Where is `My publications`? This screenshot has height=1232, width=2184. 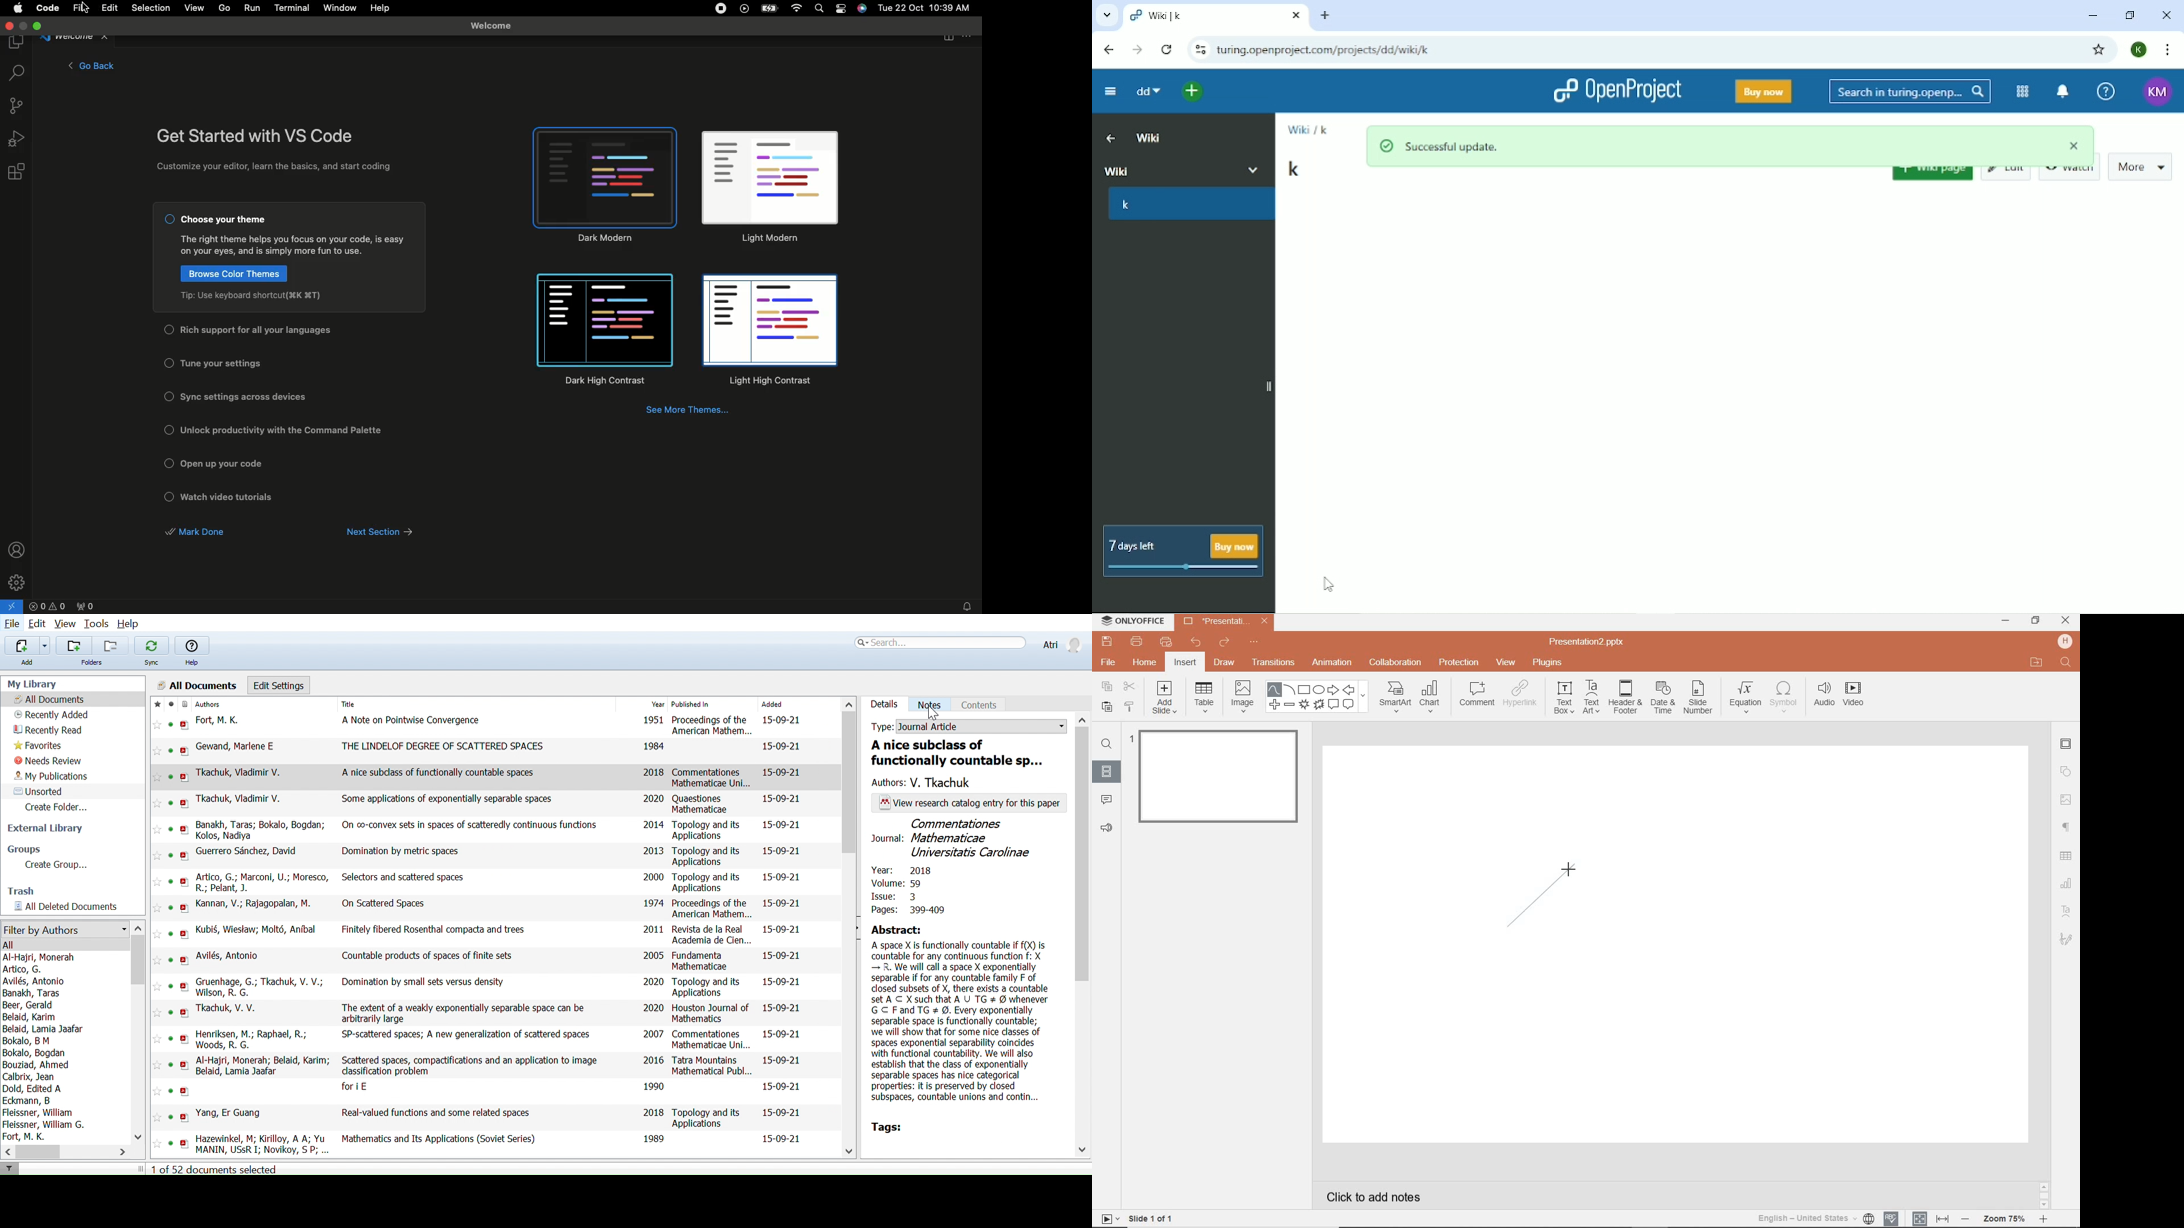 My publications is located at coordinates (52, 777).